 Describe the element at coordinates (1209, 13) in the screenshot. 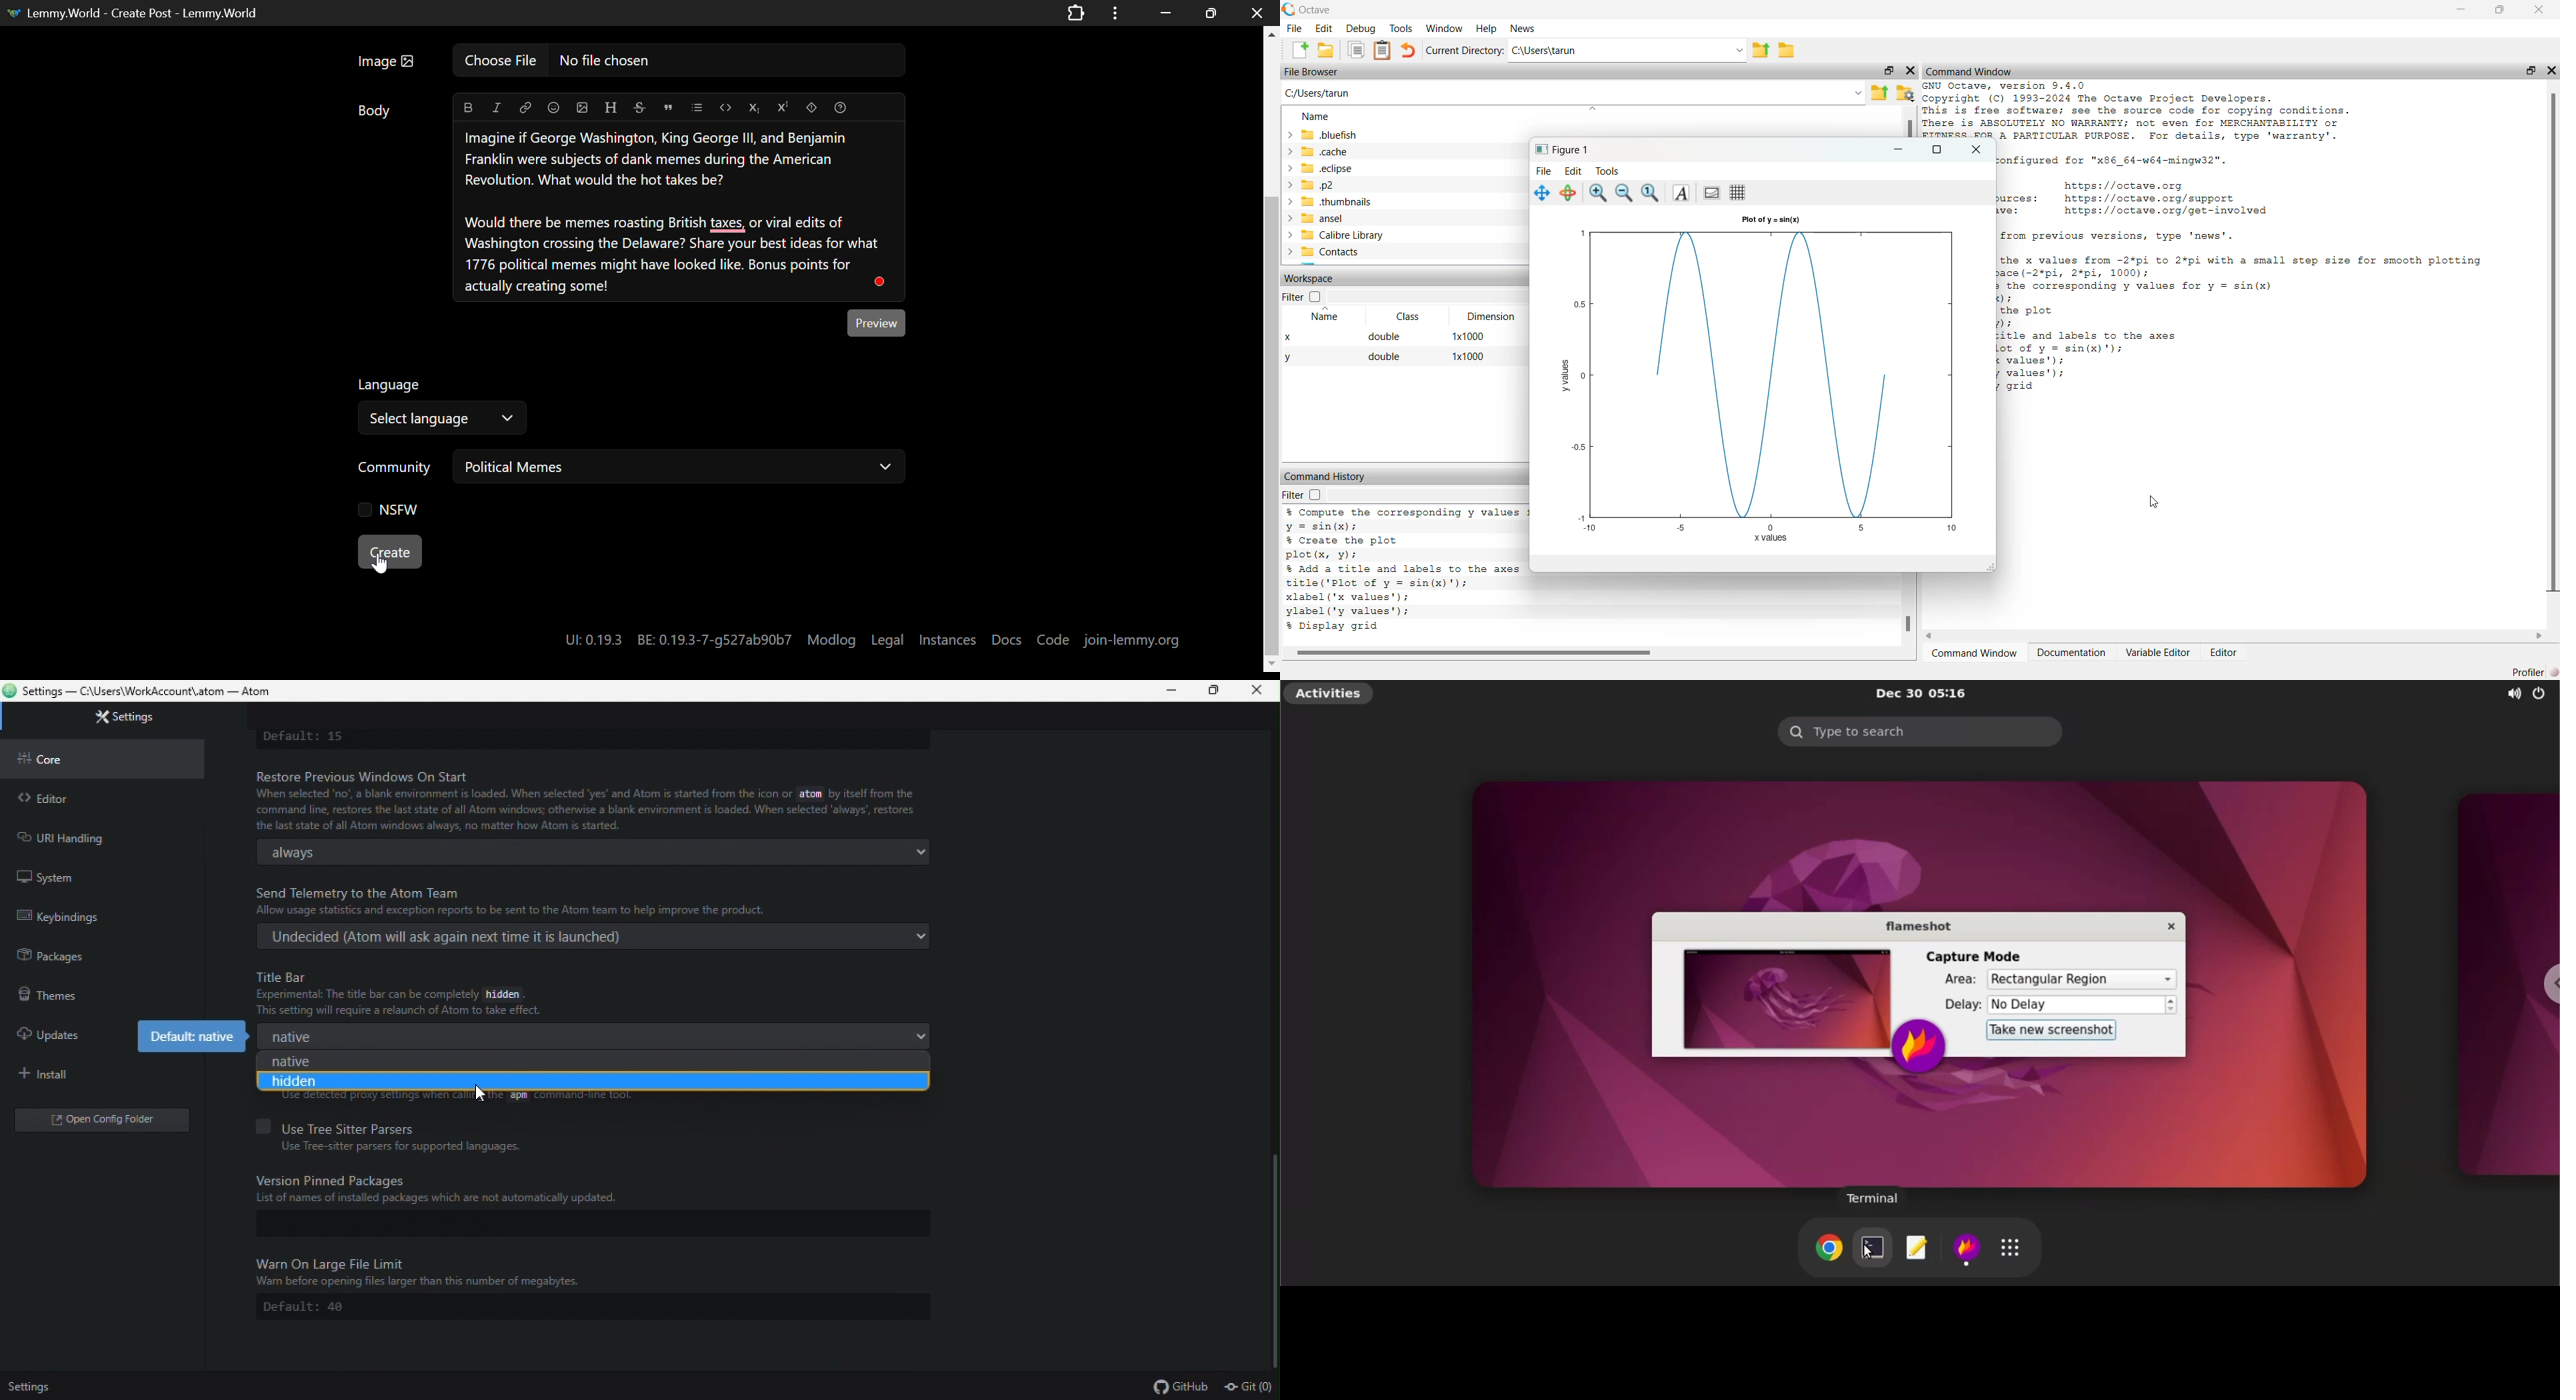

I see `Minimize Window` at that location.